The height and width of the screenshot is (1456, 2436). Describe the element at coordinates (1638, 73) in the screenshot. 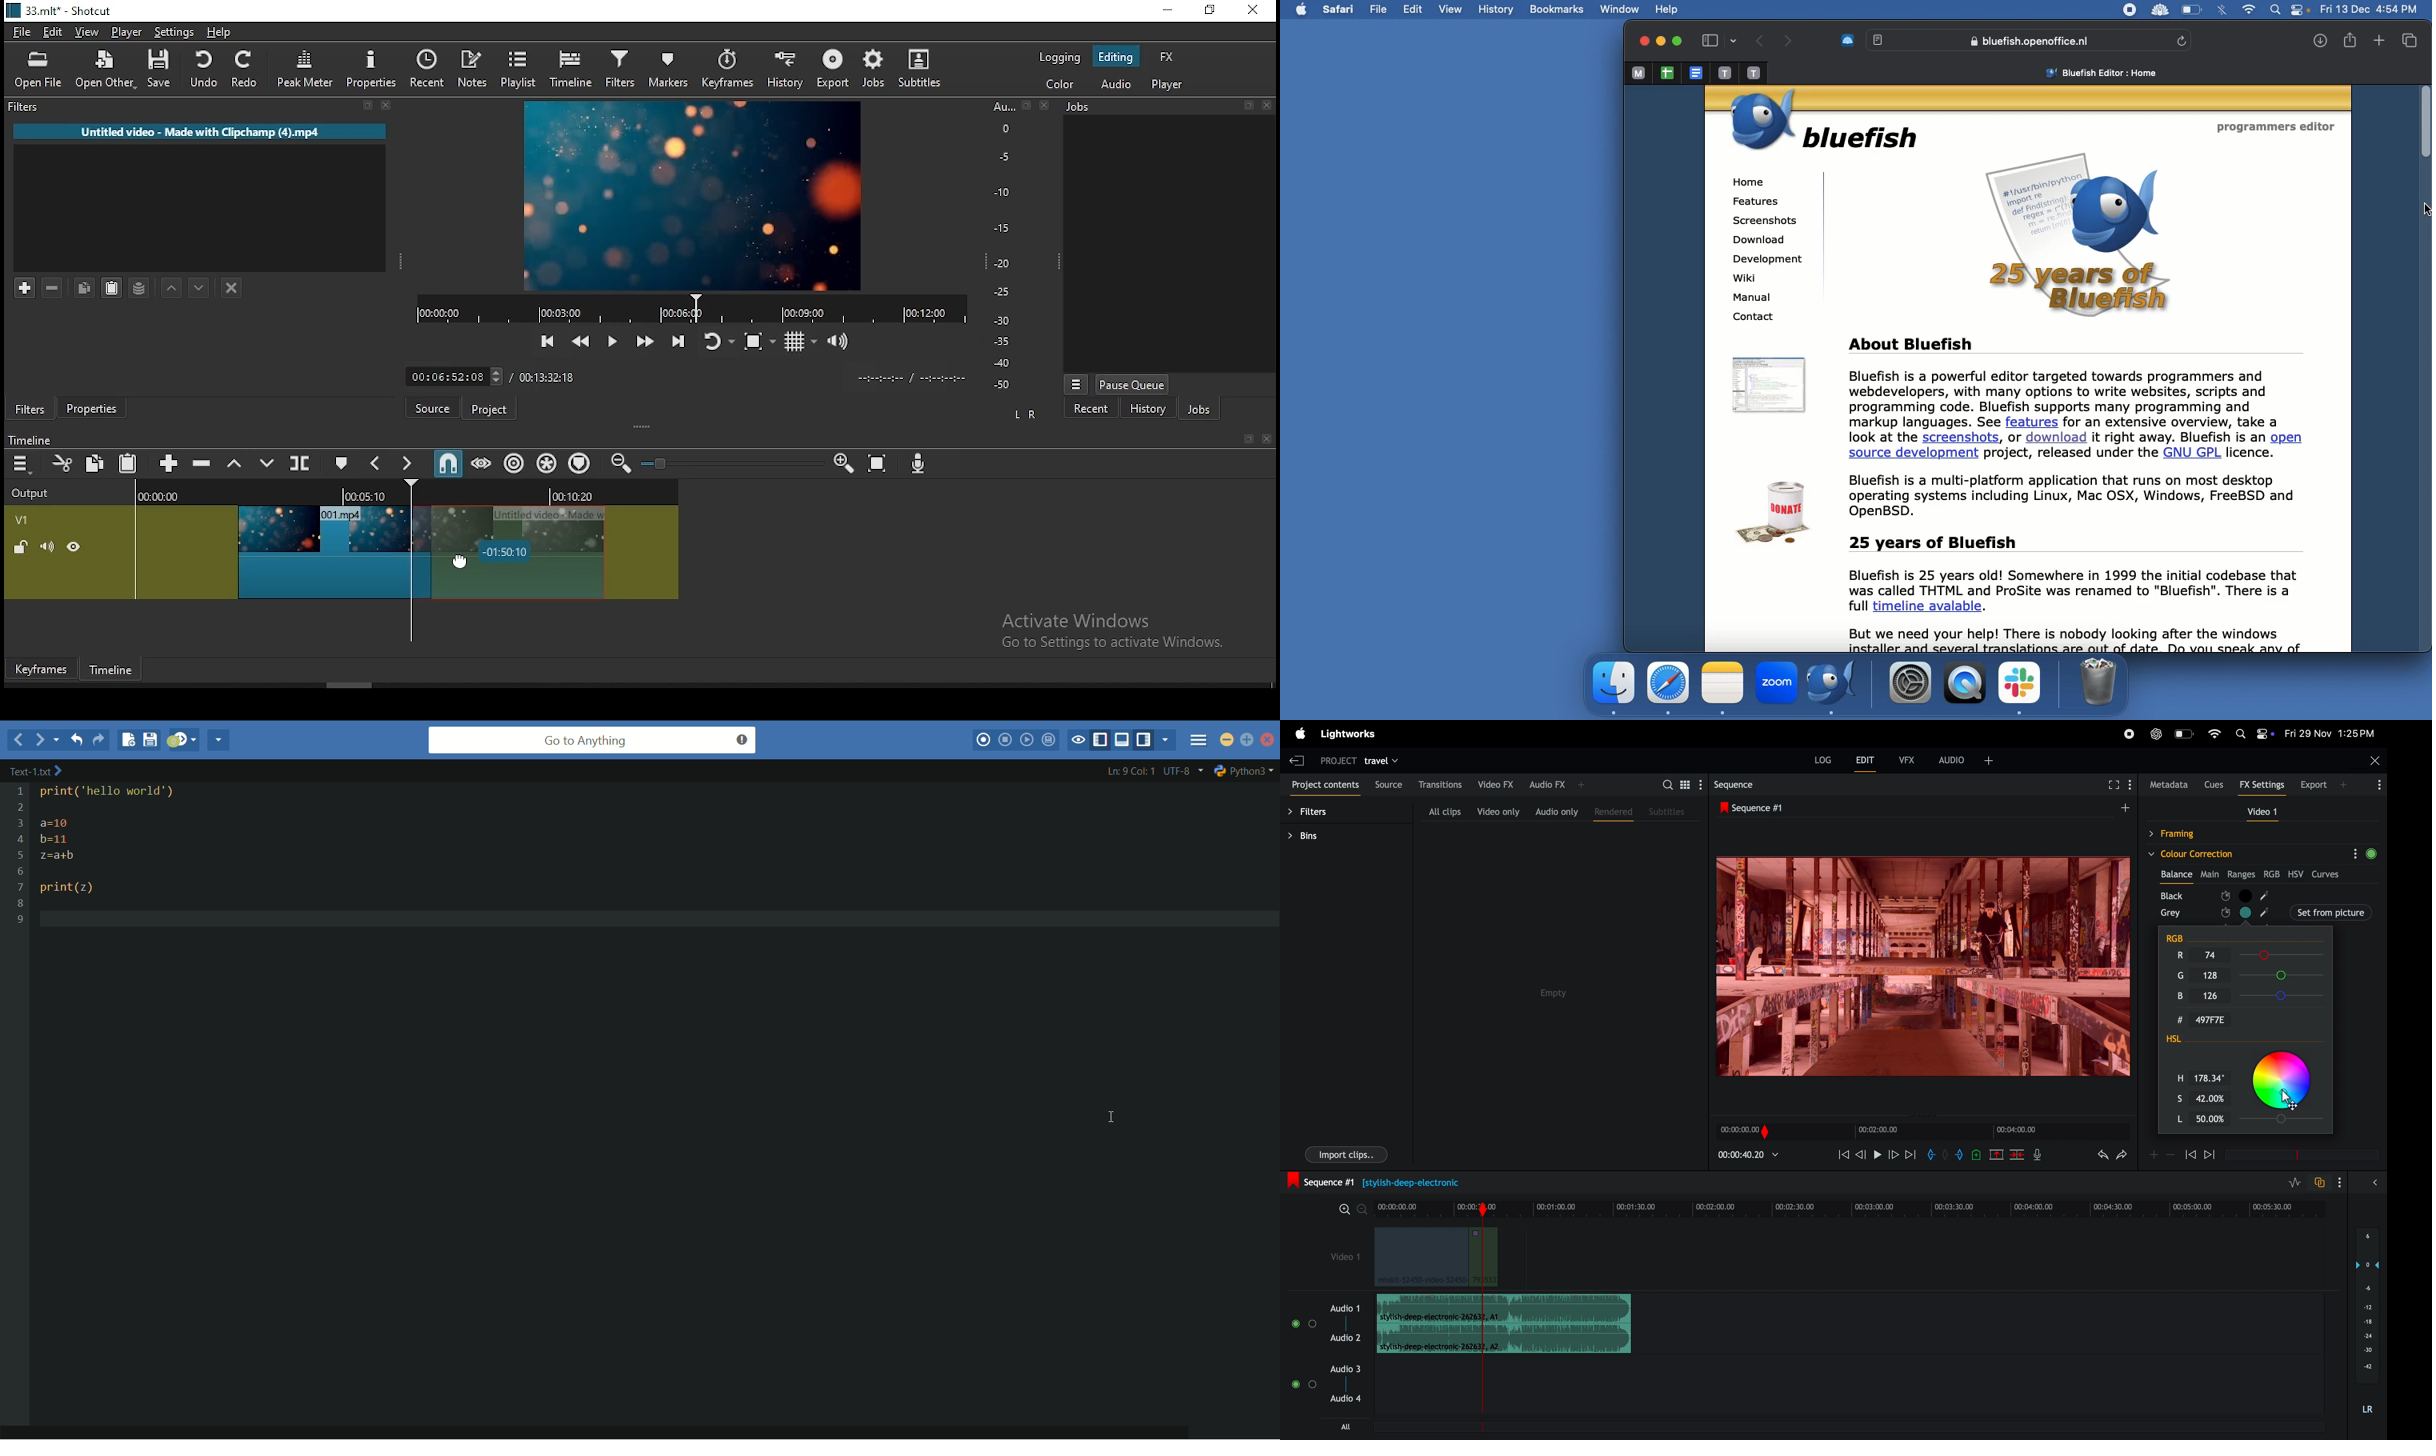

I see `Pinned tab` at that location.